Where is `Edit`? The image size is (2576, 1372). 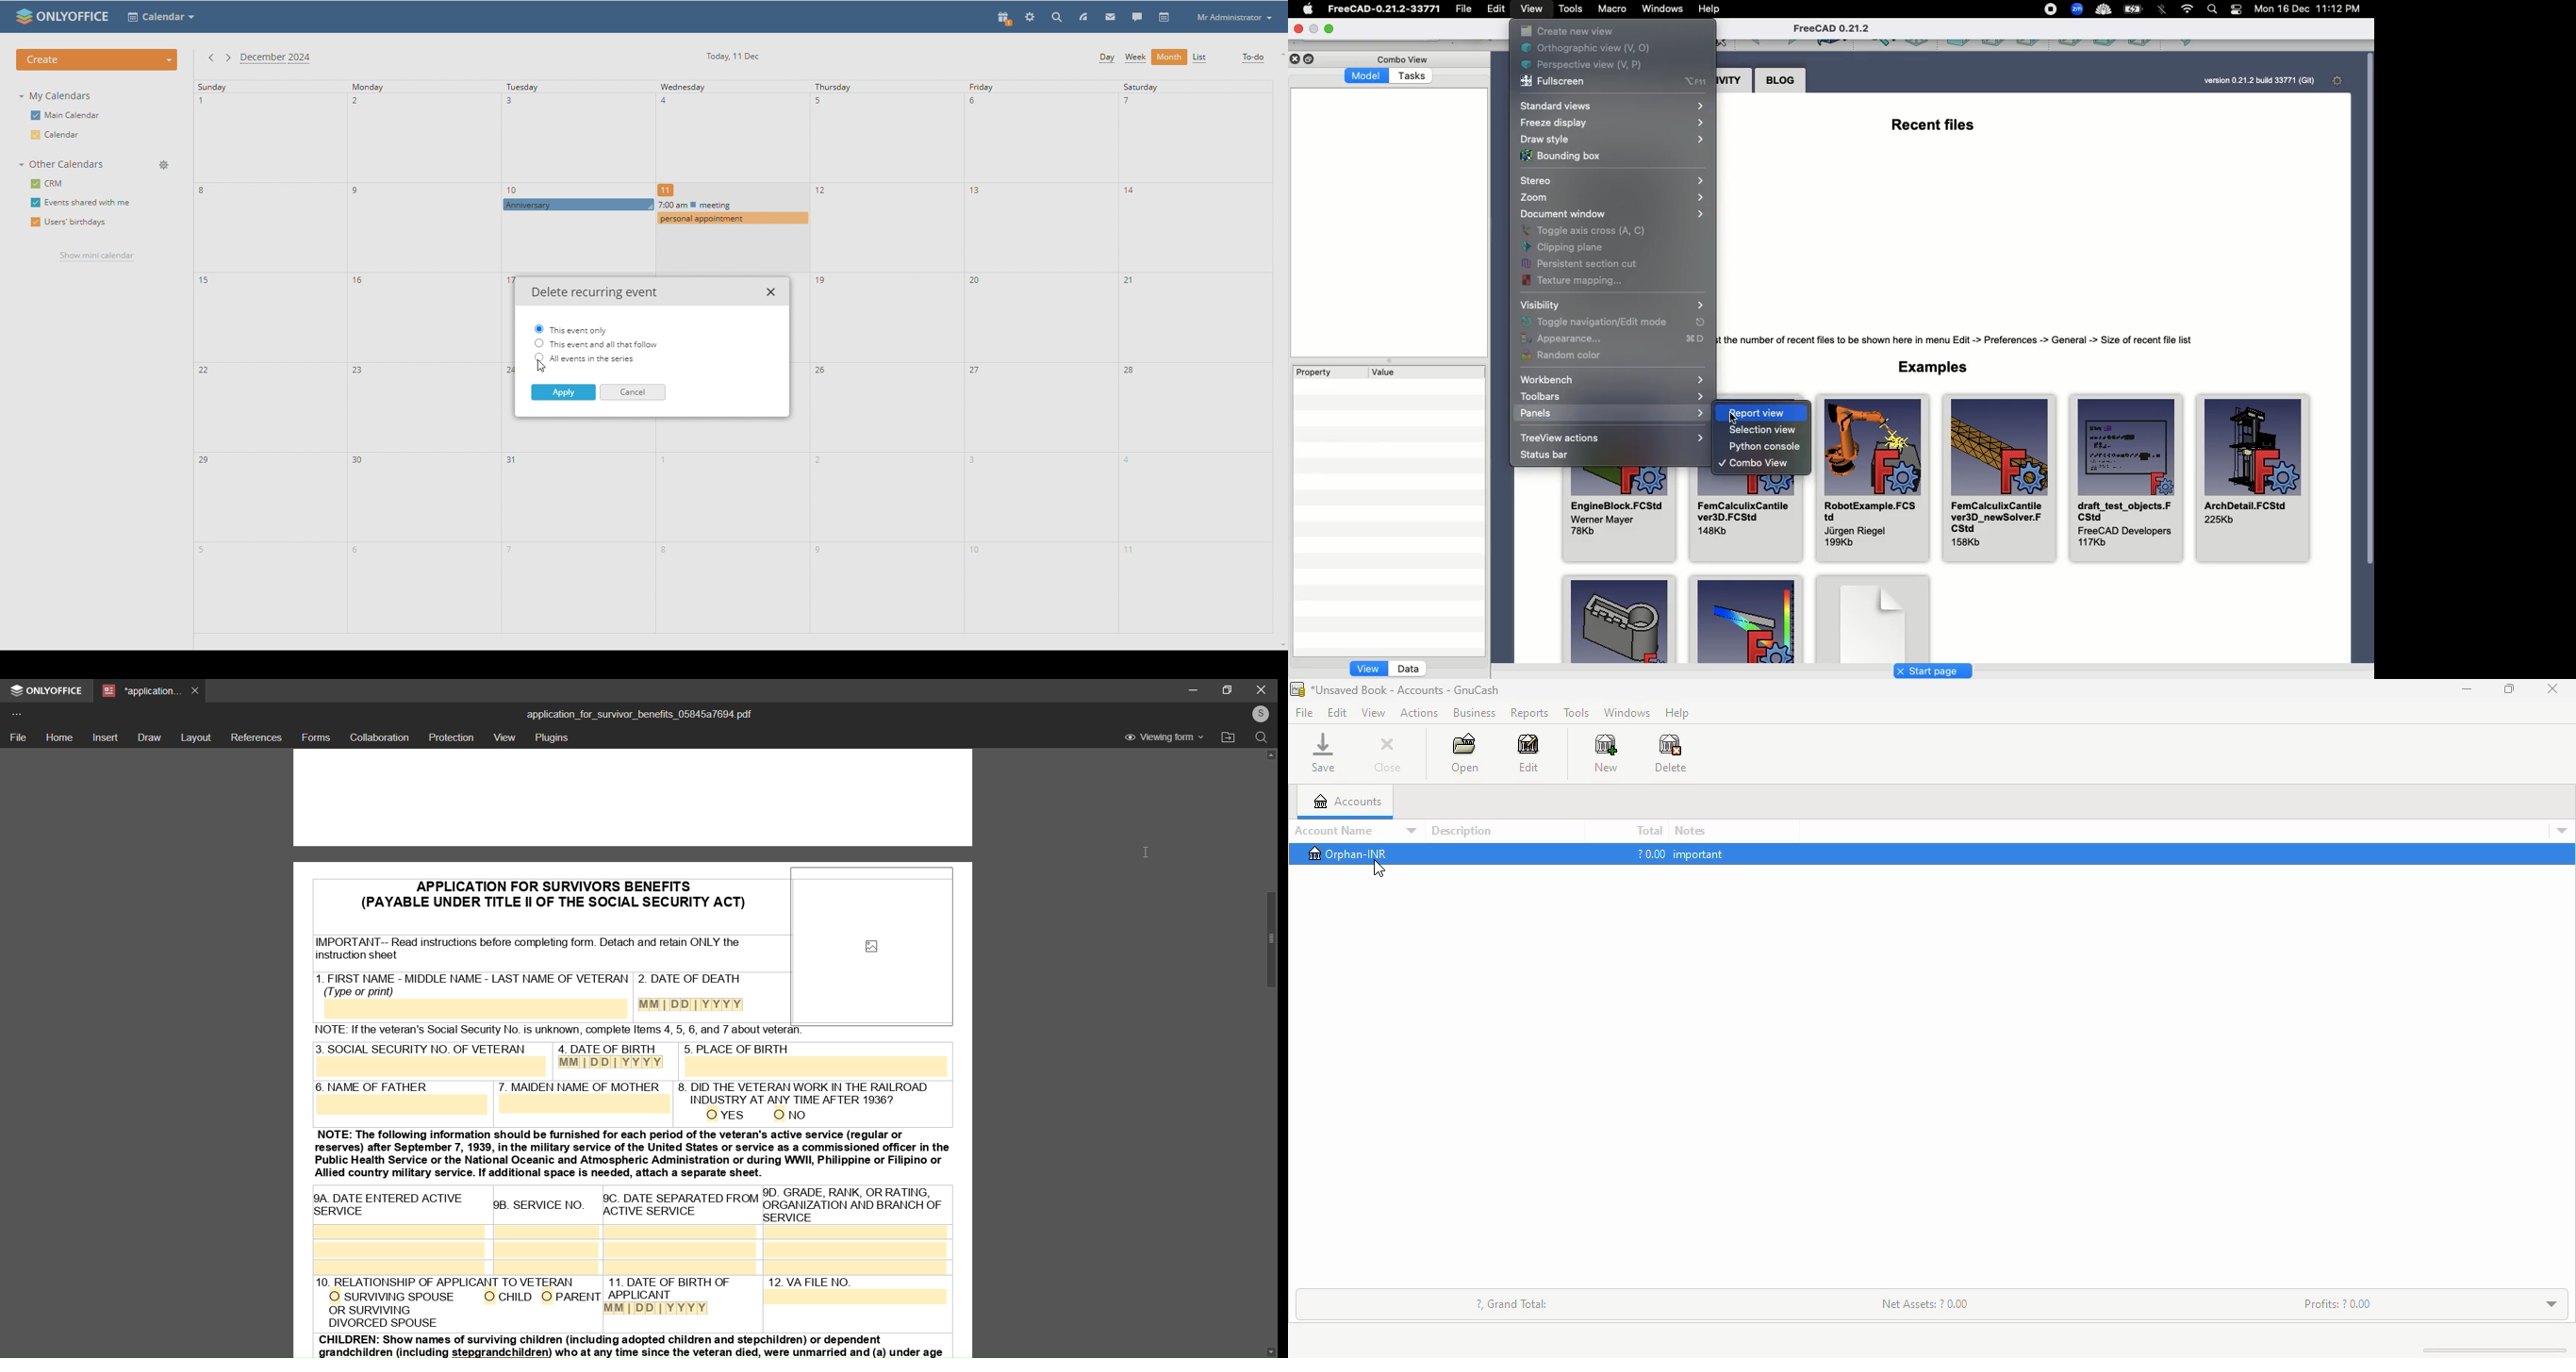
Edit is located at coordinates (1495, 11).